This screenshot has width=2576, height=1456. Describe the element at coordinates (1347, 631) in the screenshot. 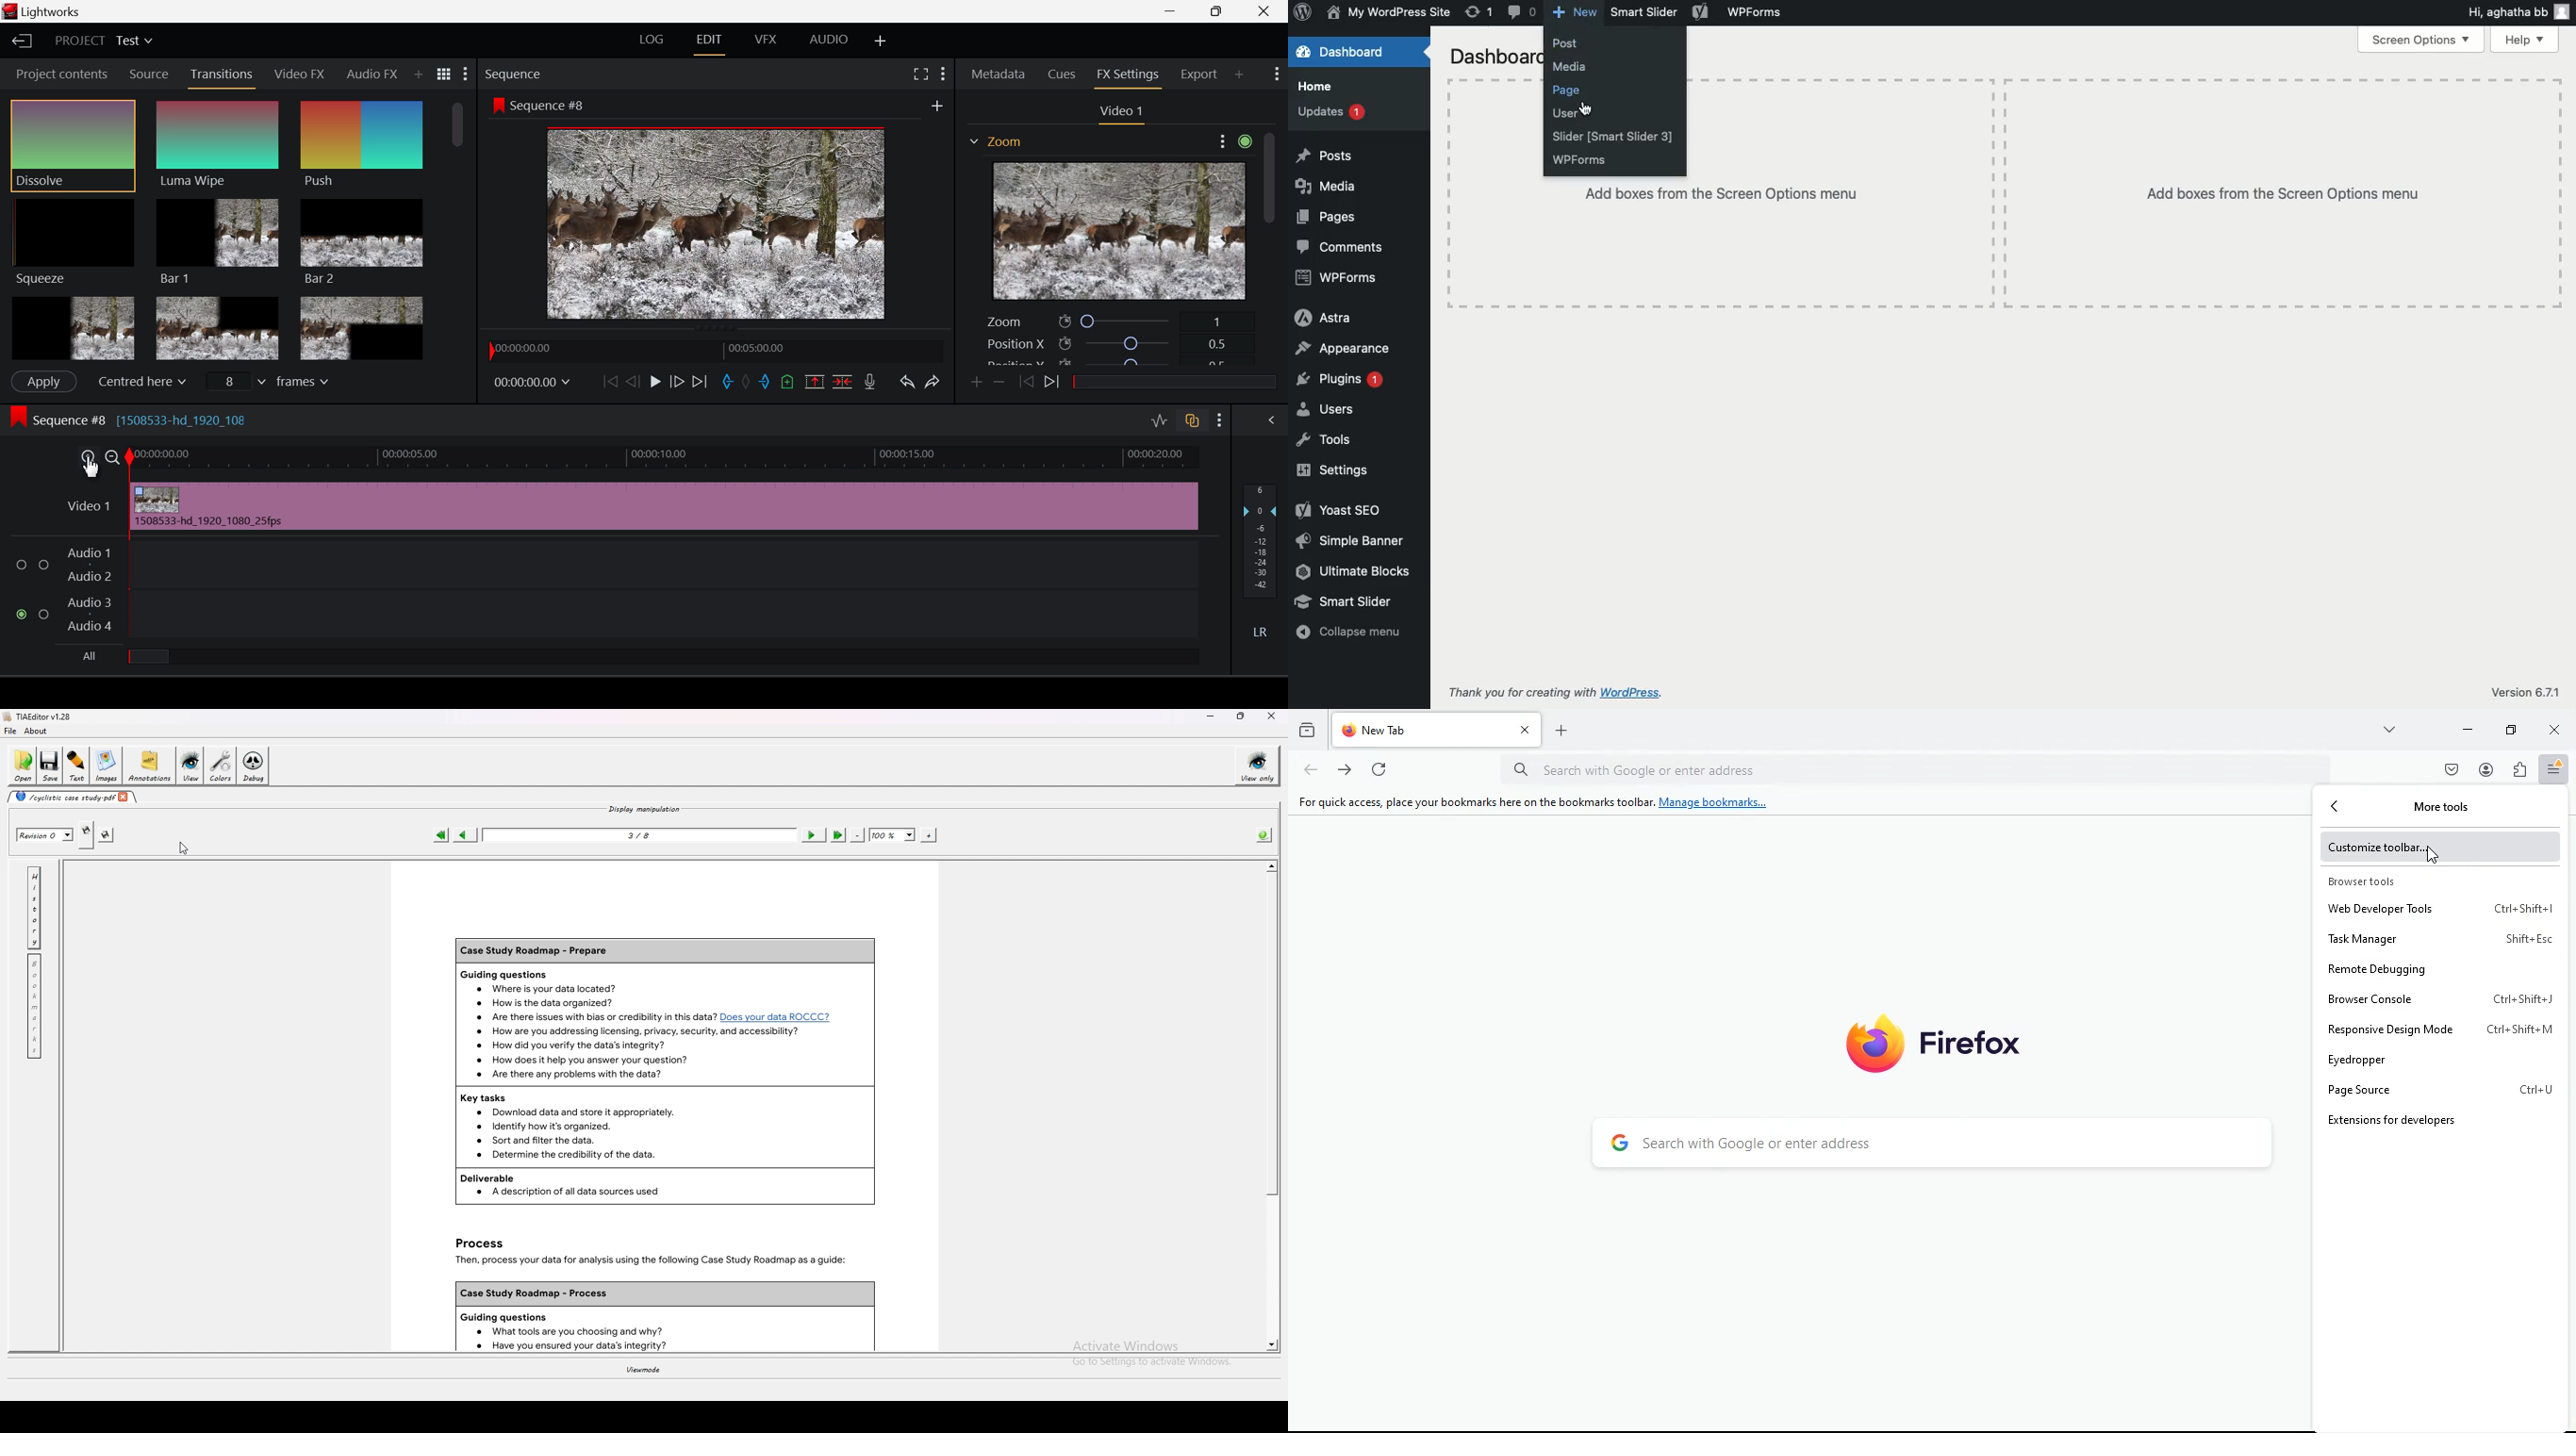

I see `Collapse menu` at that location.